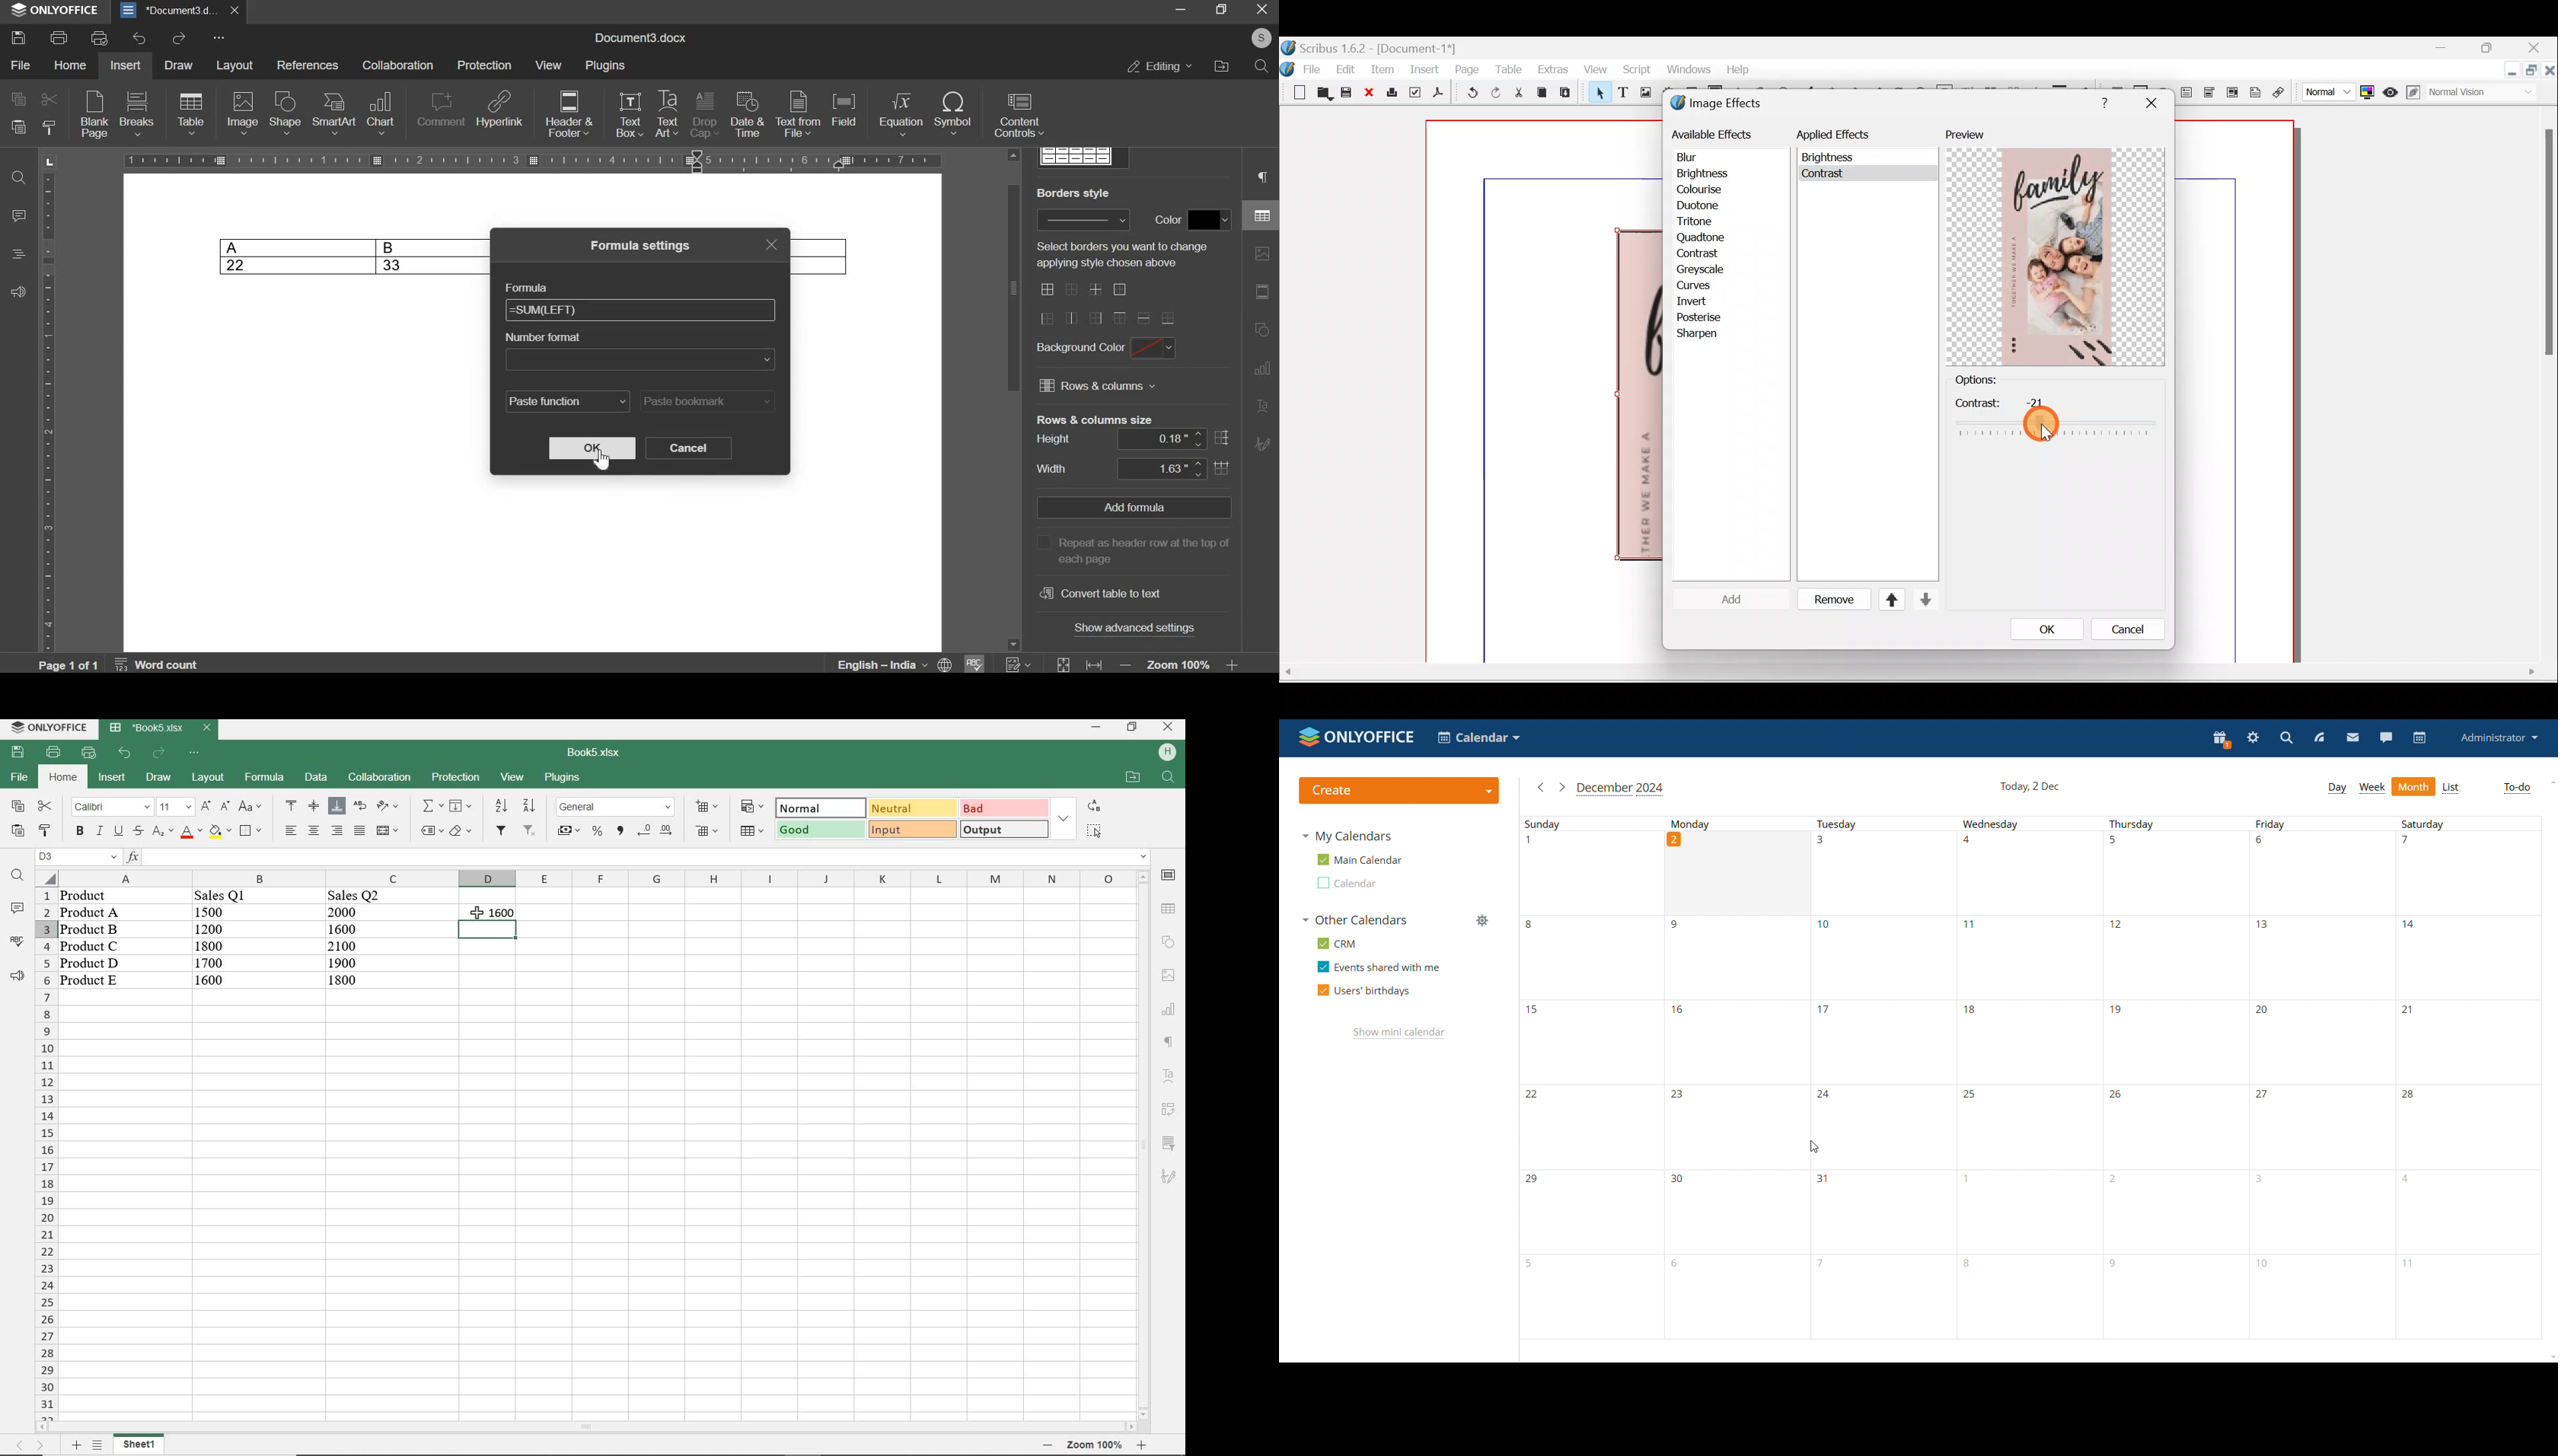  What do you see at coordinates (235, 11) in the screenshot?
I see `close` at bounding box center [235, 11].